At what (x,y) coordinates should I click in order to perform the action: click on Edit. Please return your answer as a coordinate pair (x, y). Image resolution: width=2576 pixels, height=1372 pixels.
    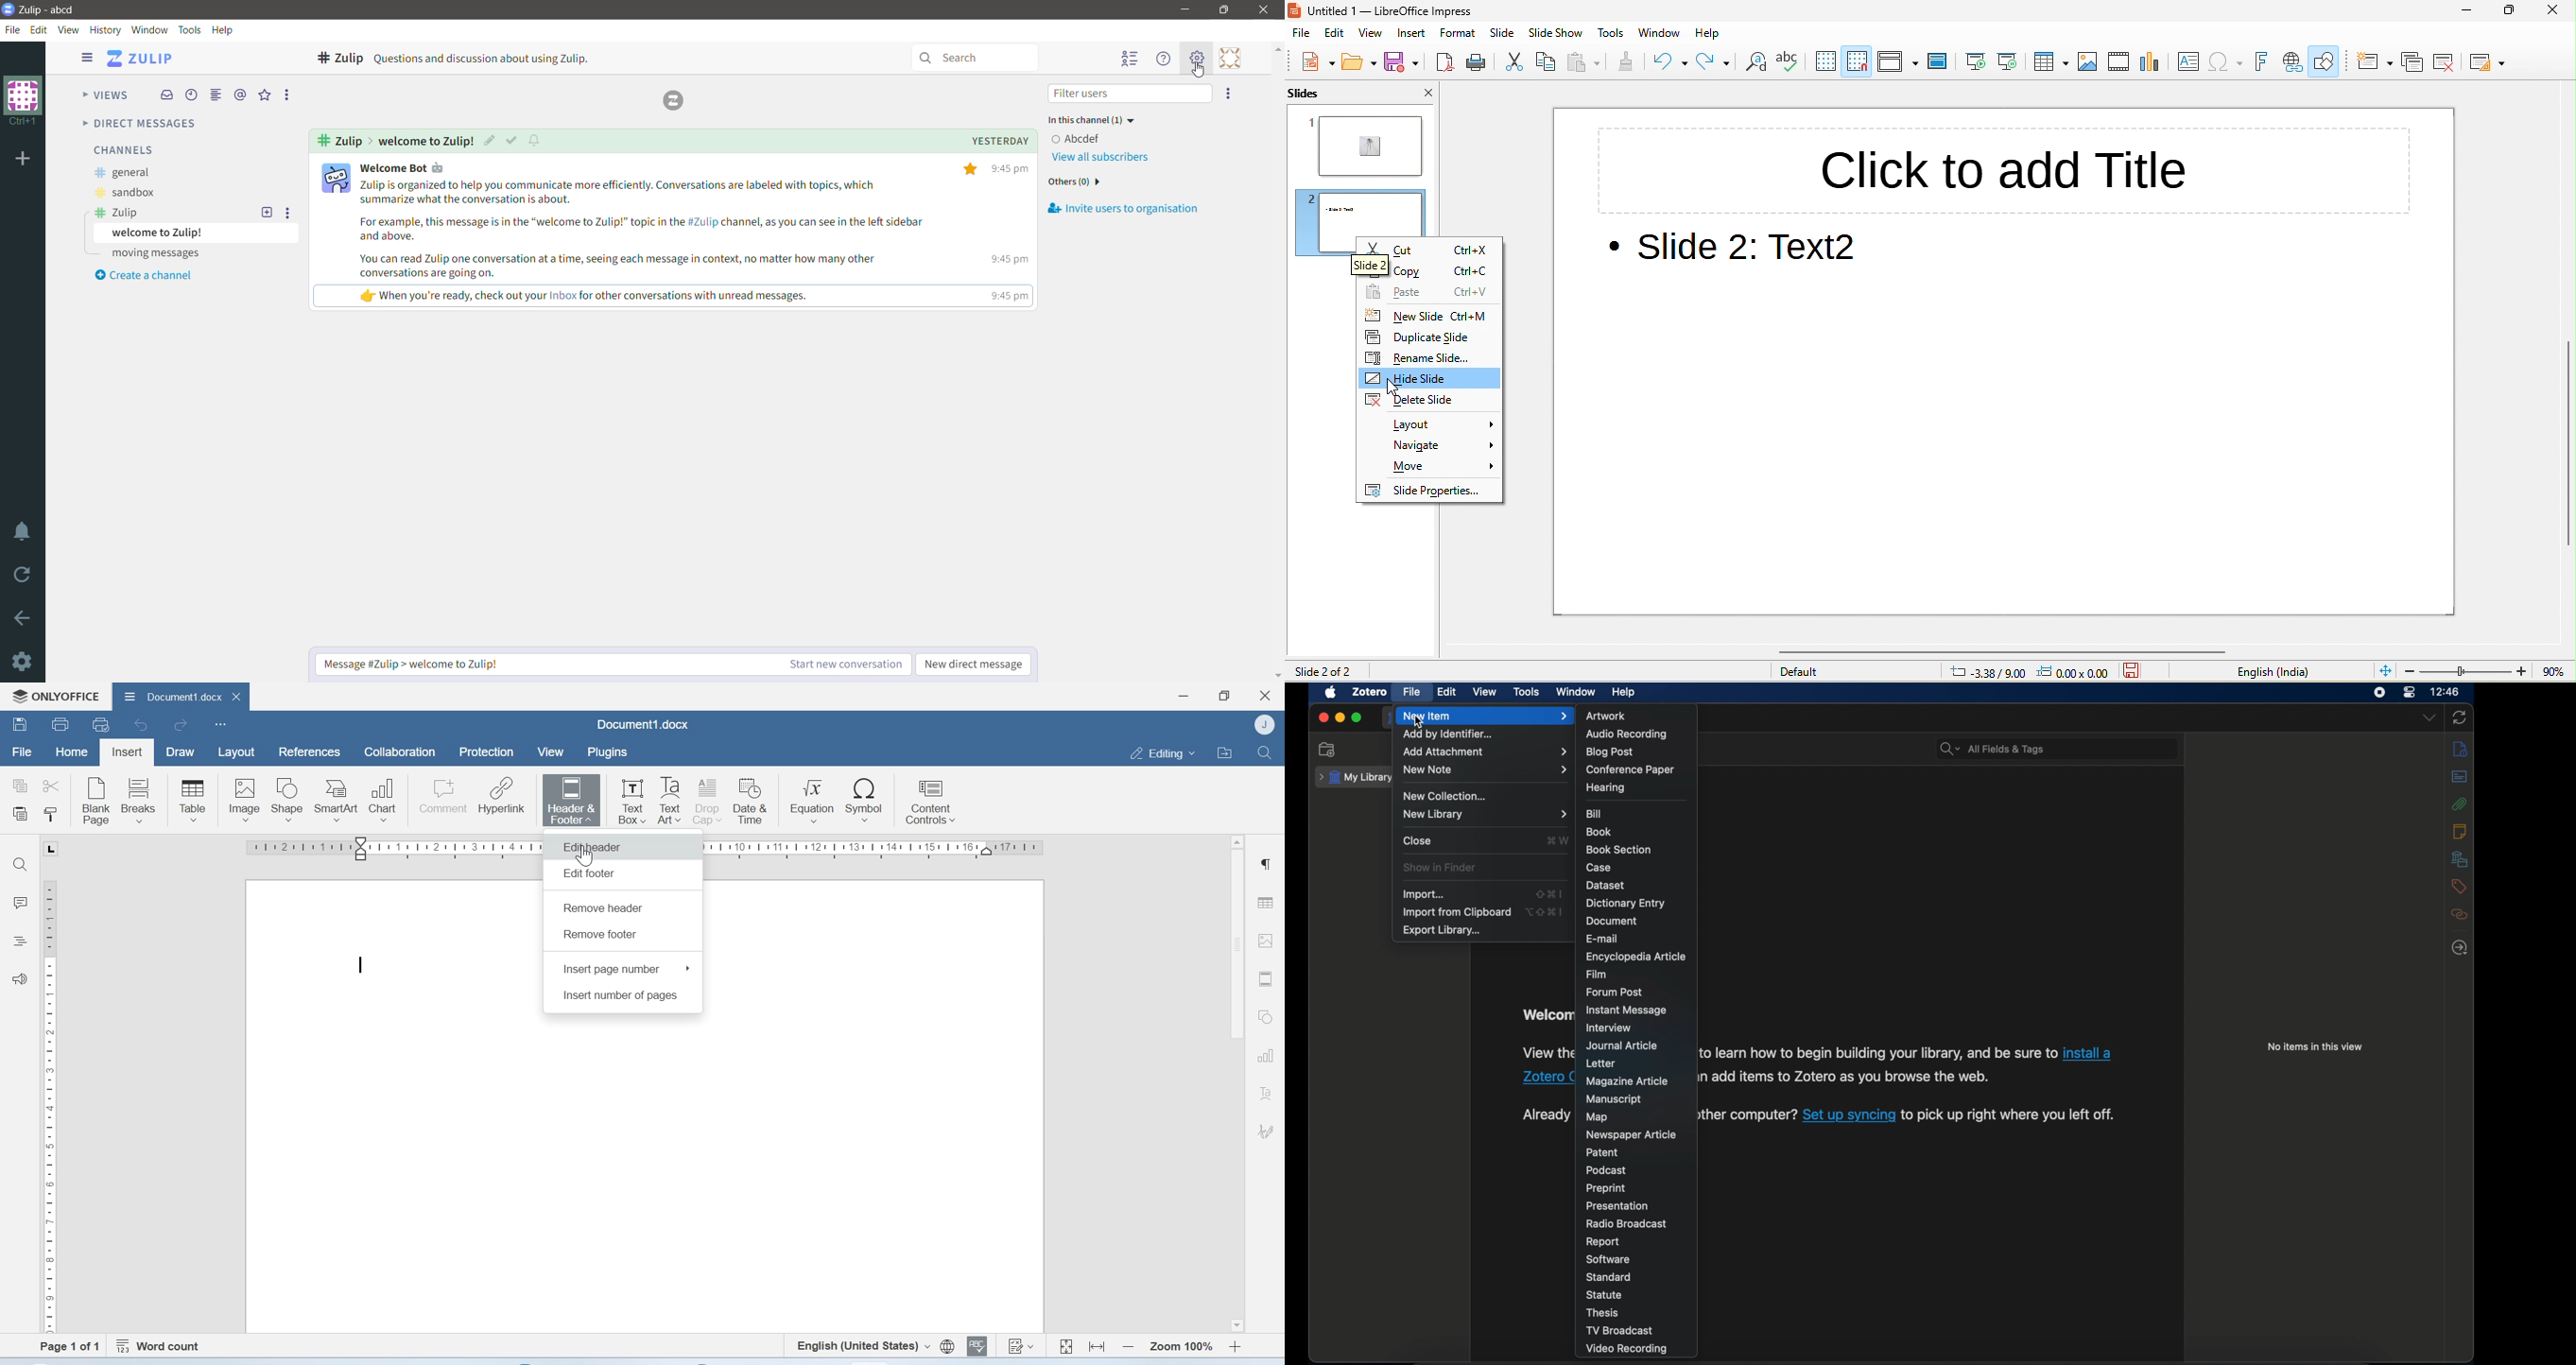
    Looking at the image, I should click on (41, 30).